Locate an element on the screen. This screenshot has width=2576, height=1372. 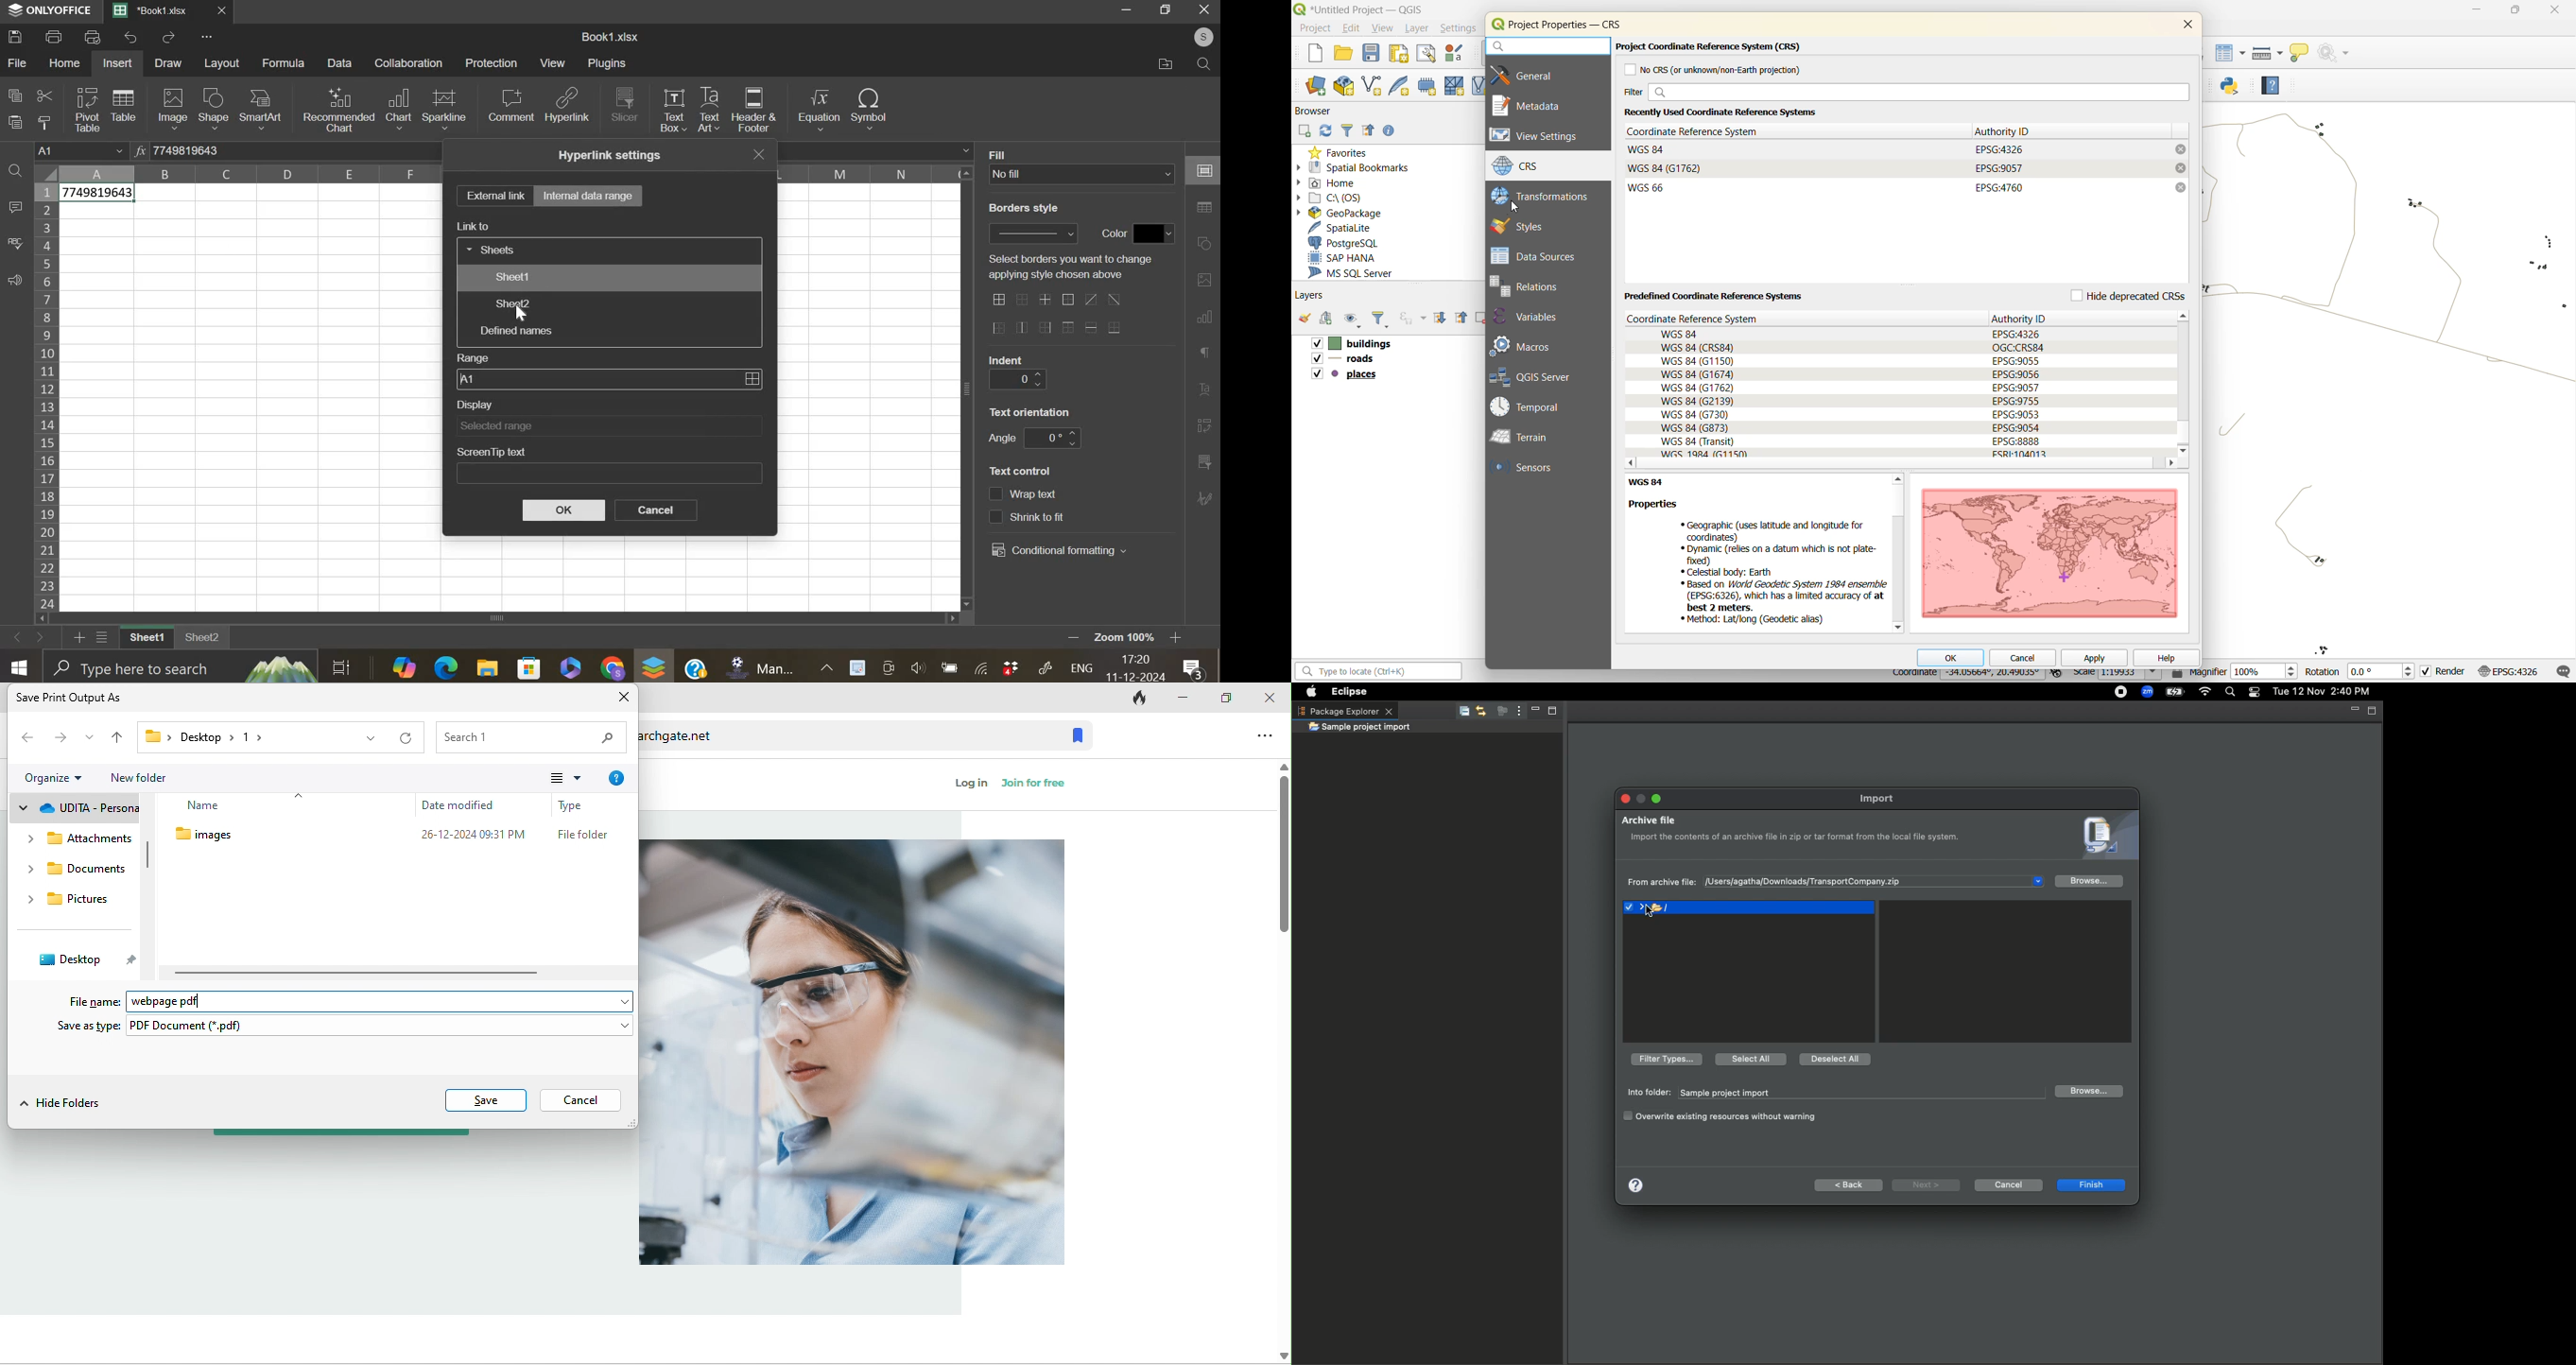
add is located at coordinates (1324, 317).